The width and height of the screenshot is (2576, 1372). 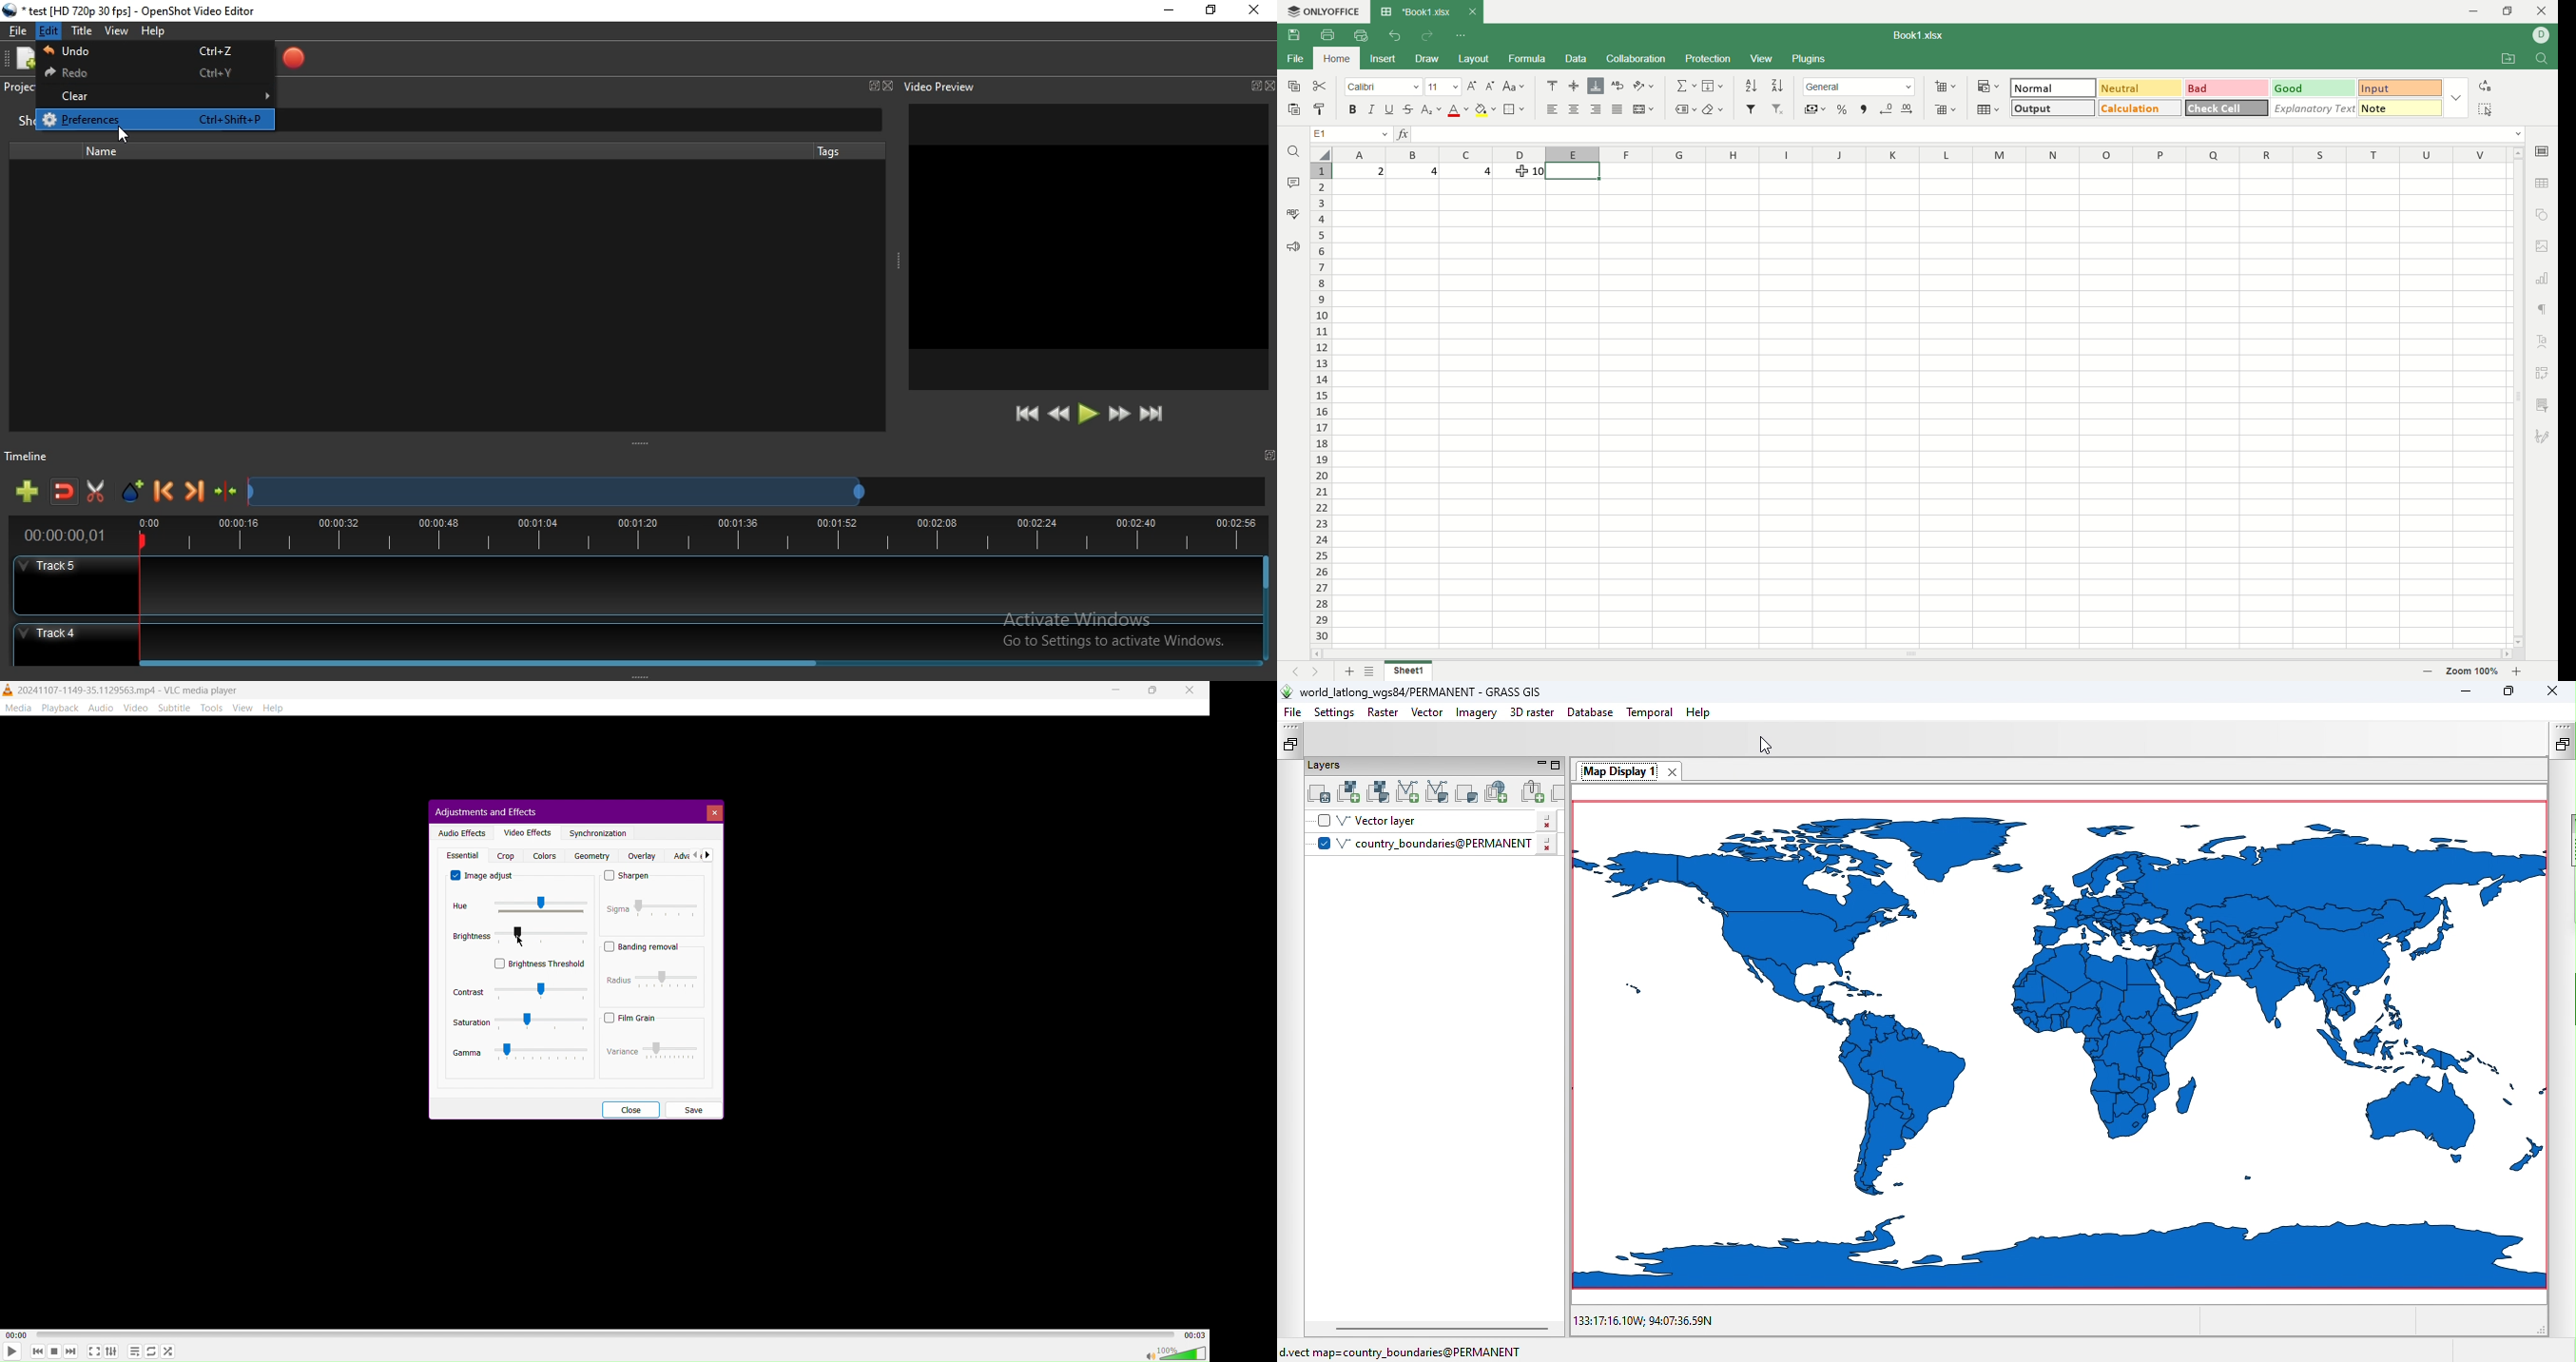 What do you see at coordinates (2544, 59) in the screenshot?
I see `find` at bounding box center [2544, 59].